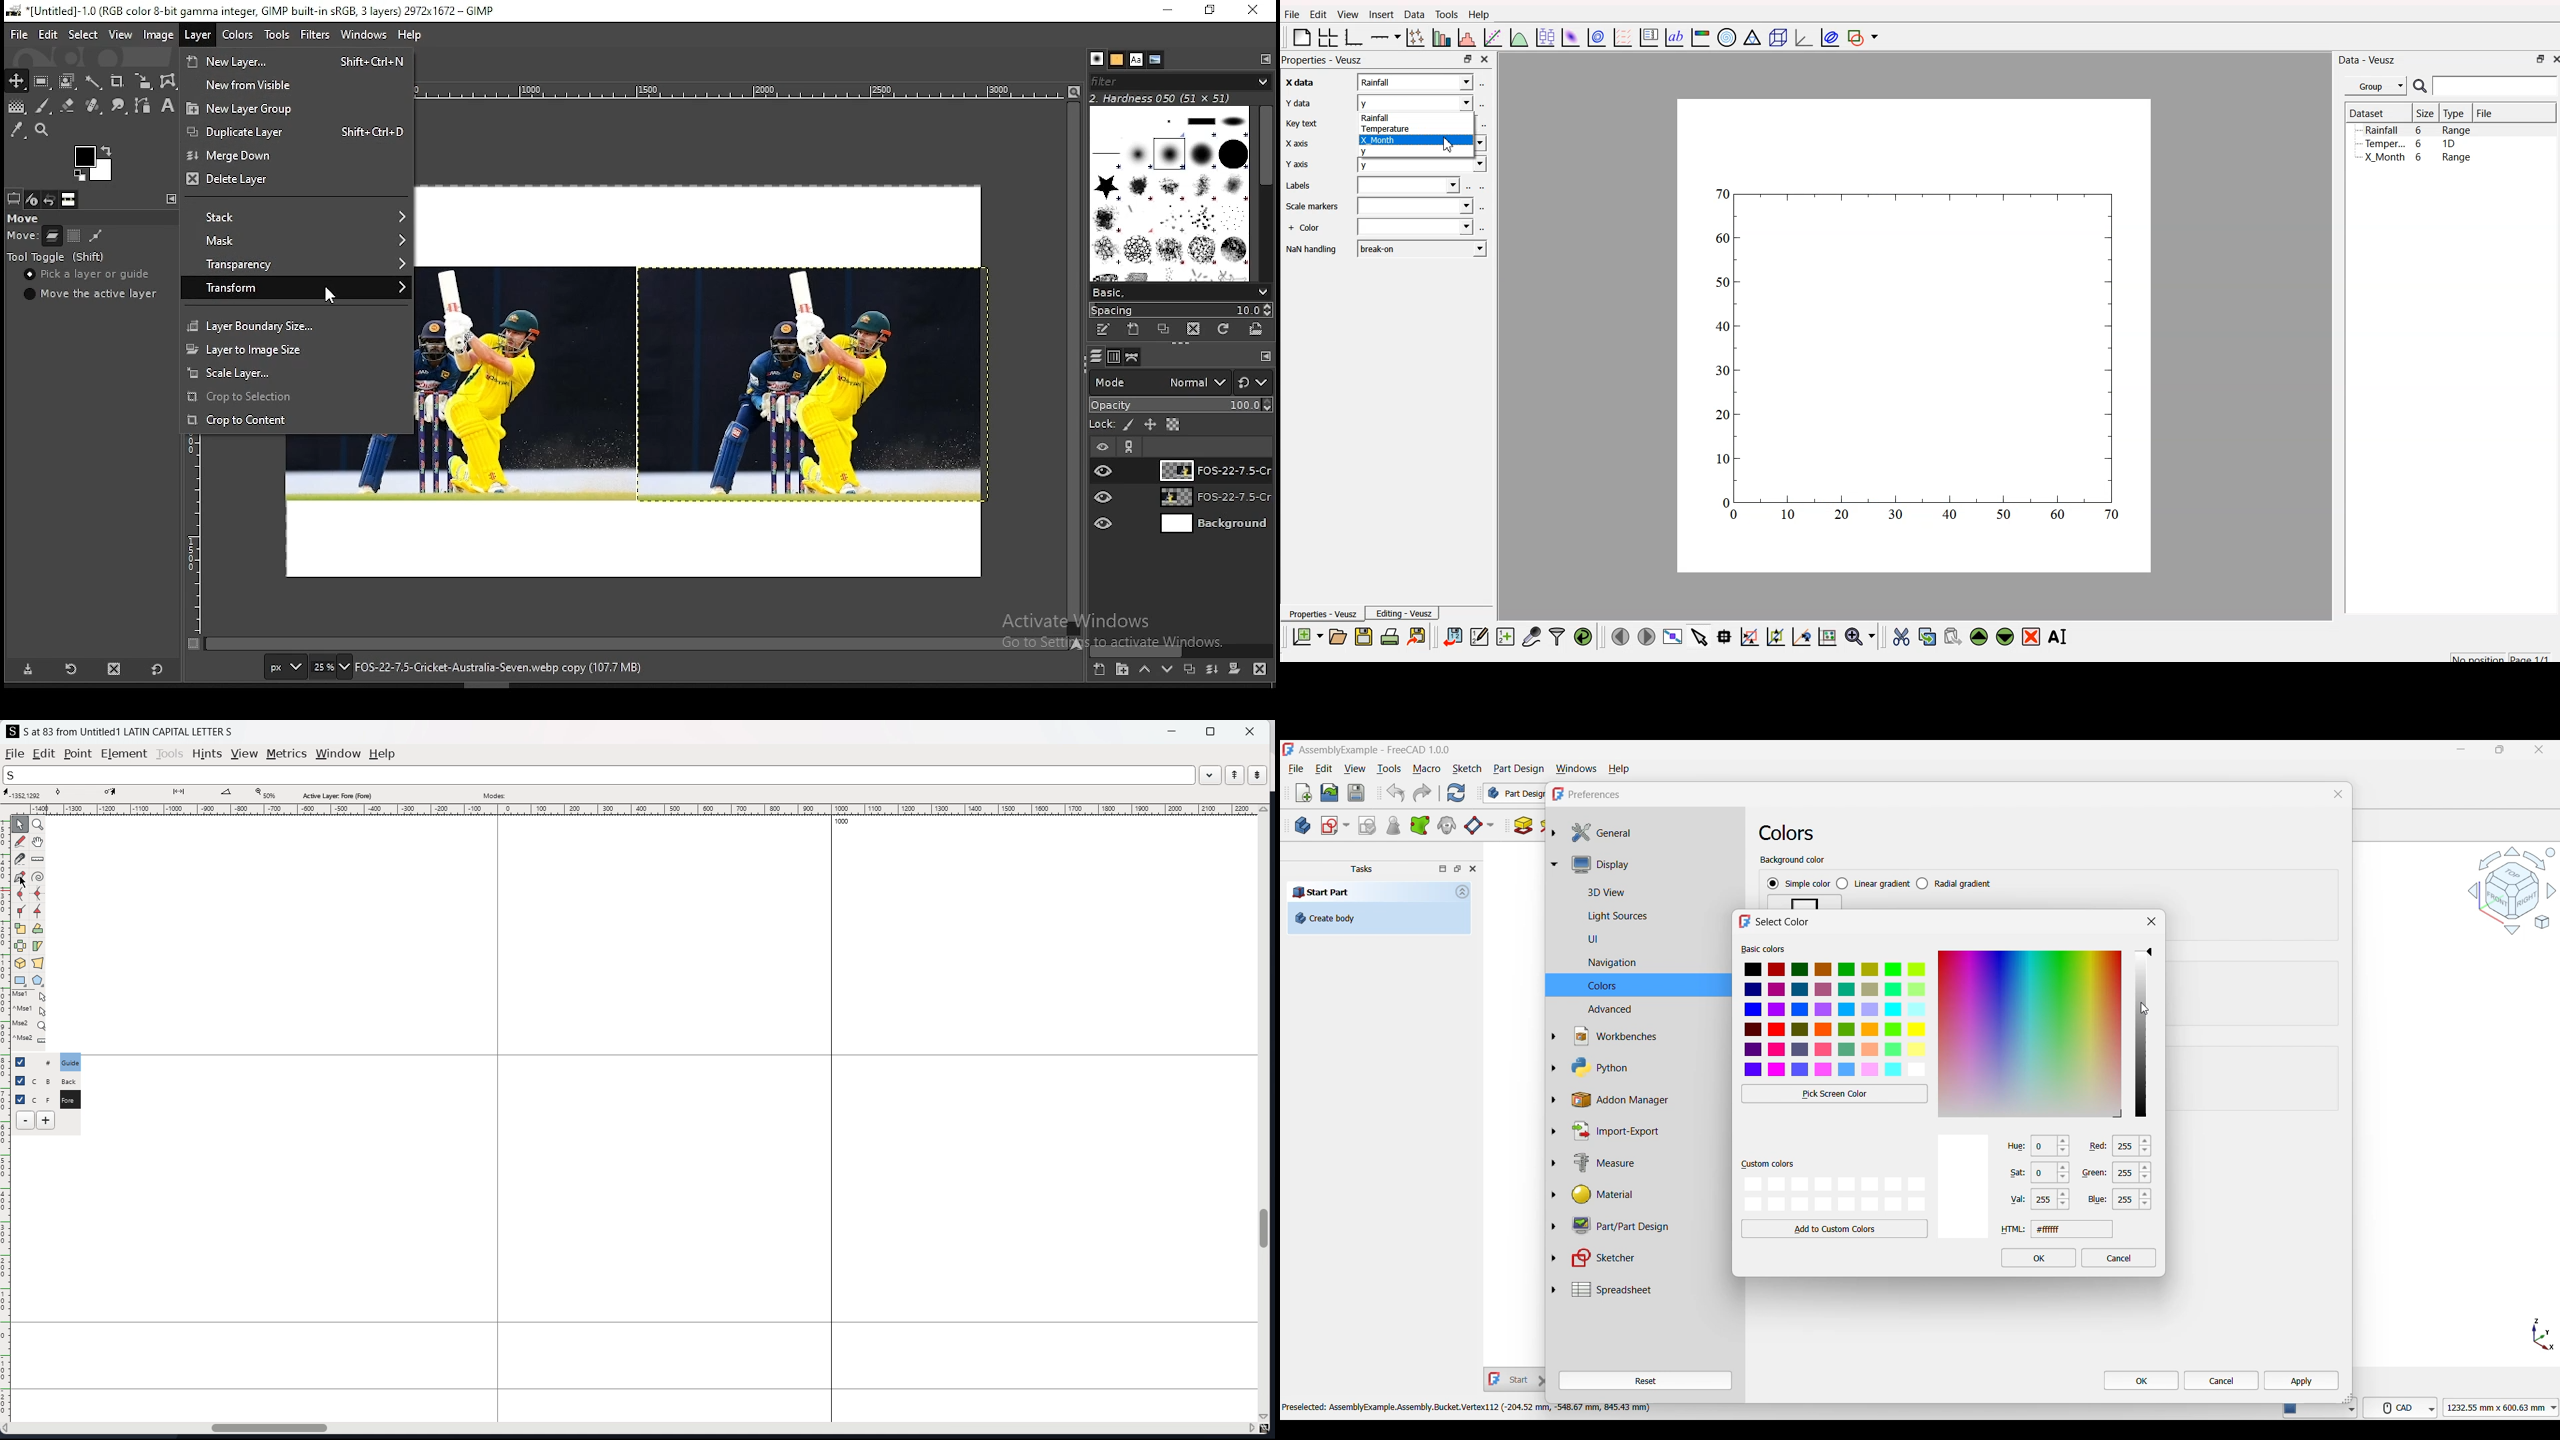 Image resolution: width=2576 pixels, height=1456 pixels. What do you see at coordinates (21, 1098) in the screenshot?
I see `selection toggle` at bounding box center [21, 1098].